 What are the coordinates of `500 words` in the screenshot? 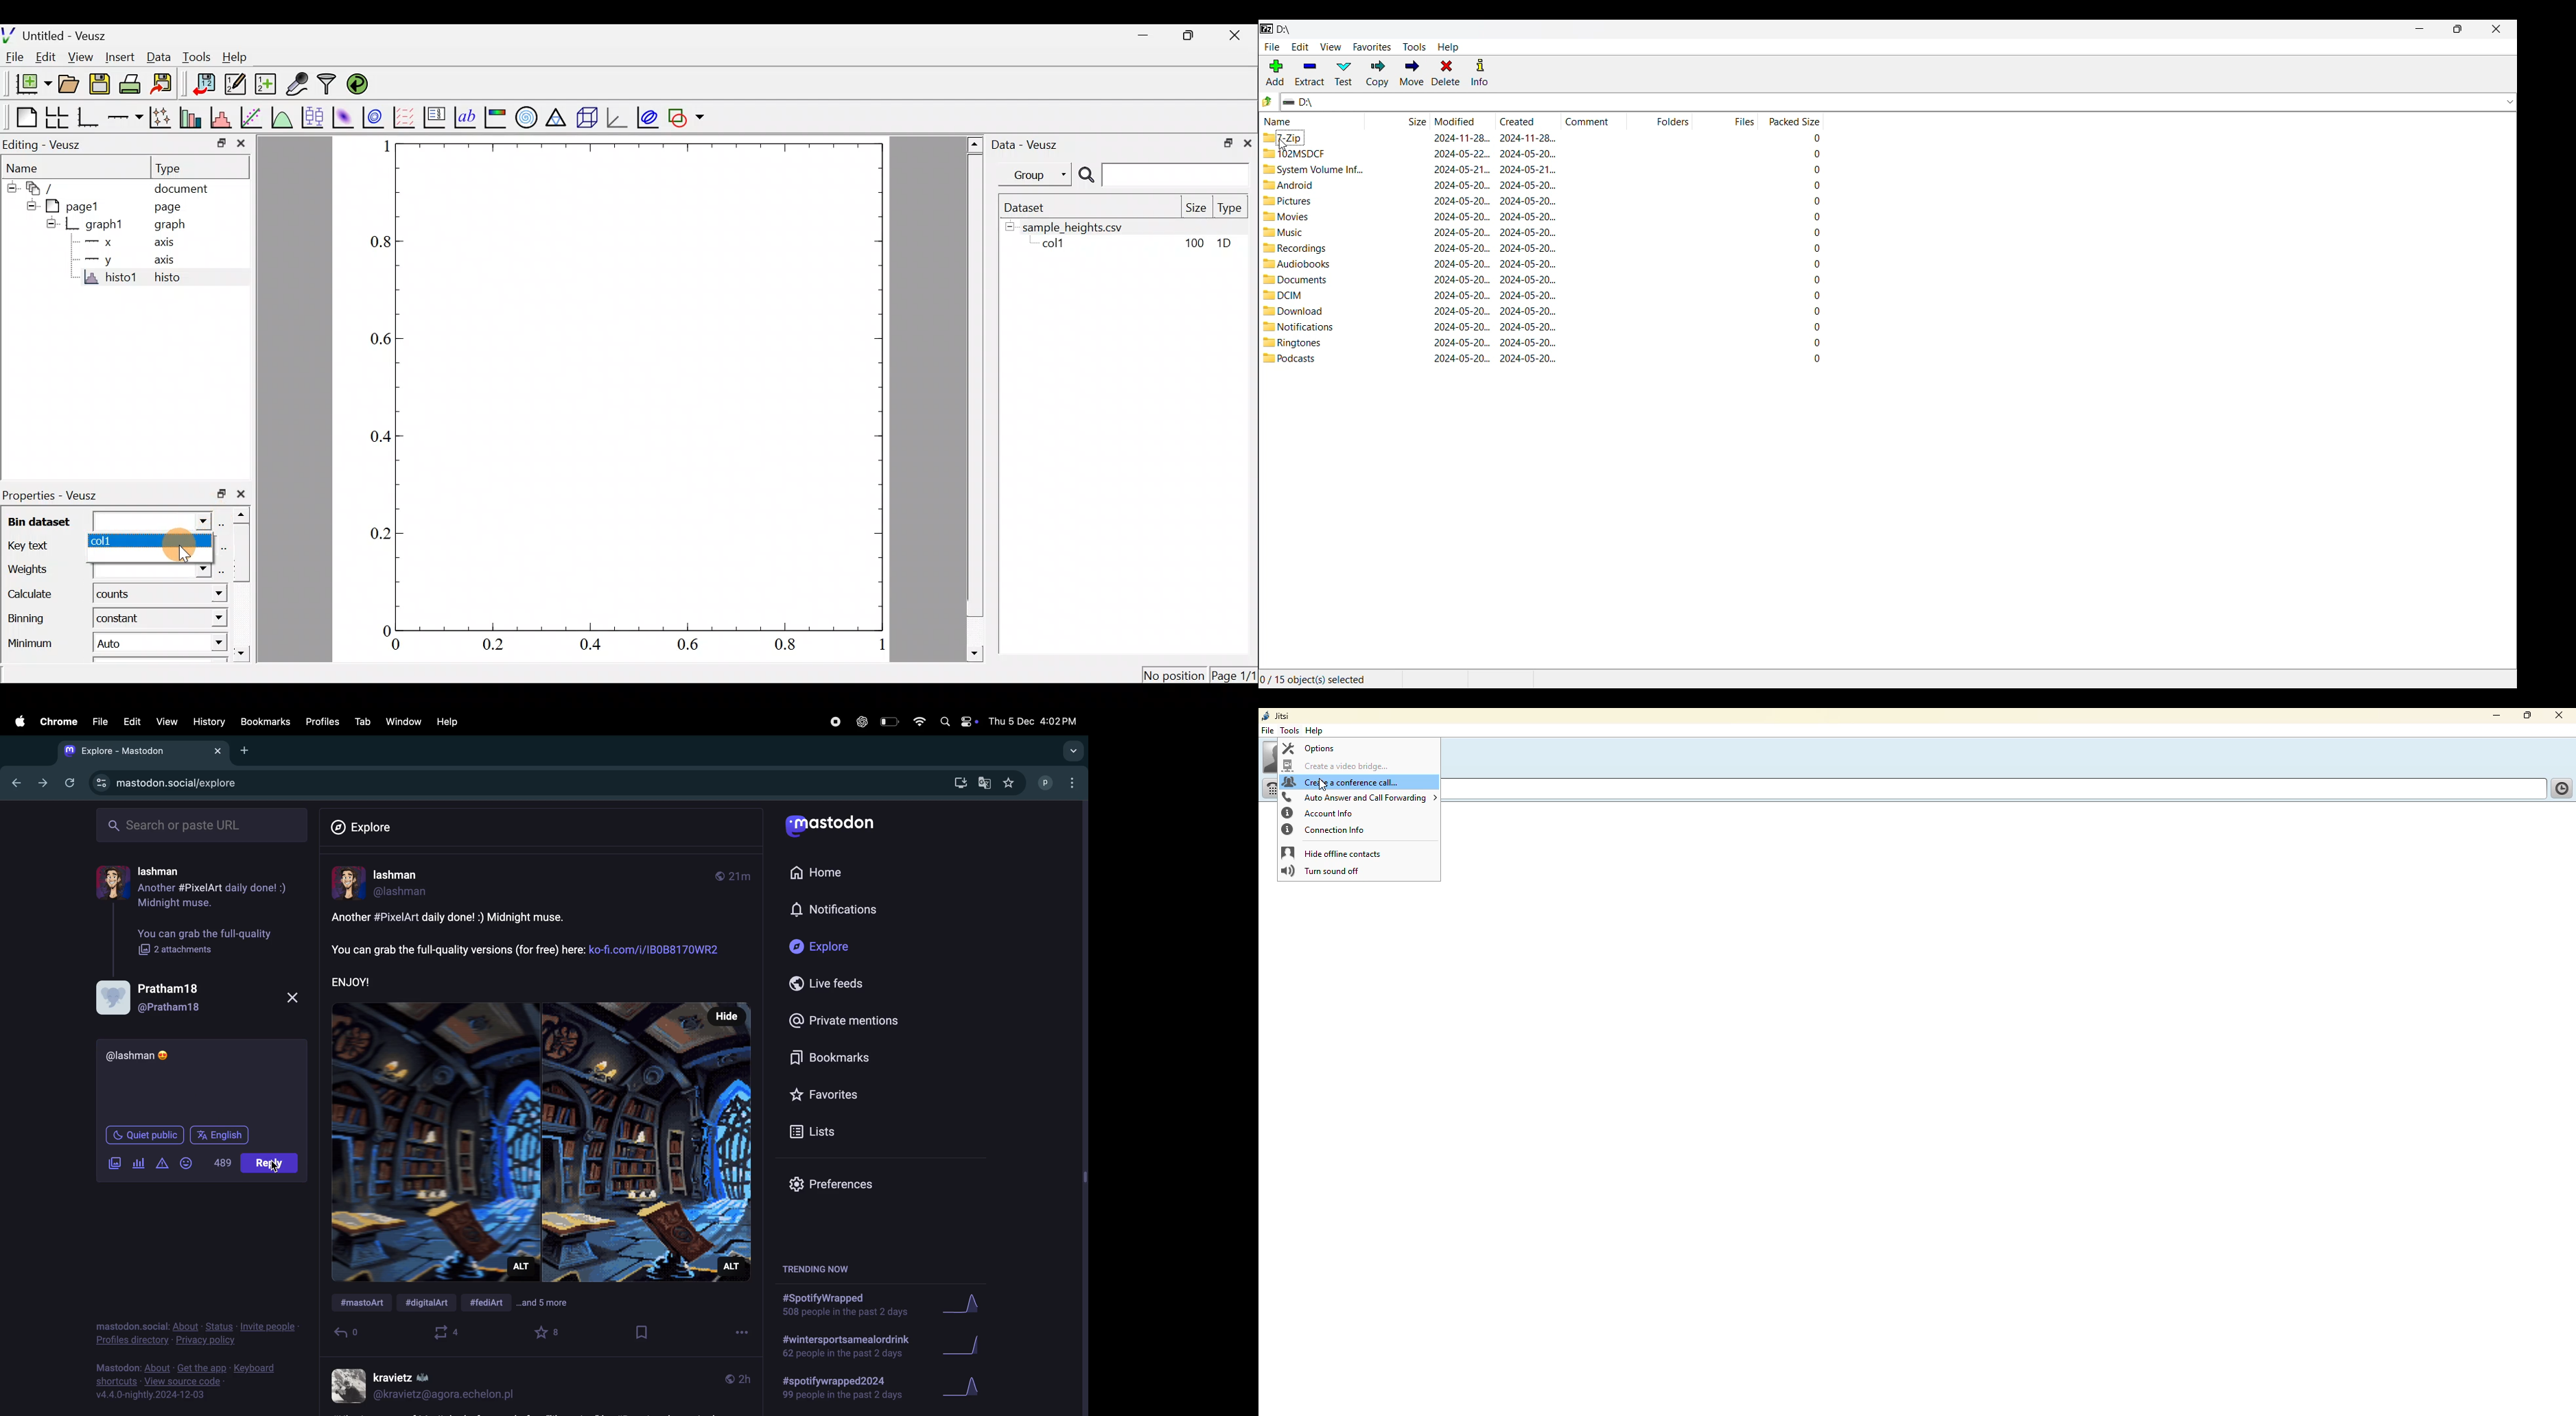 It's located at (222, 1161).